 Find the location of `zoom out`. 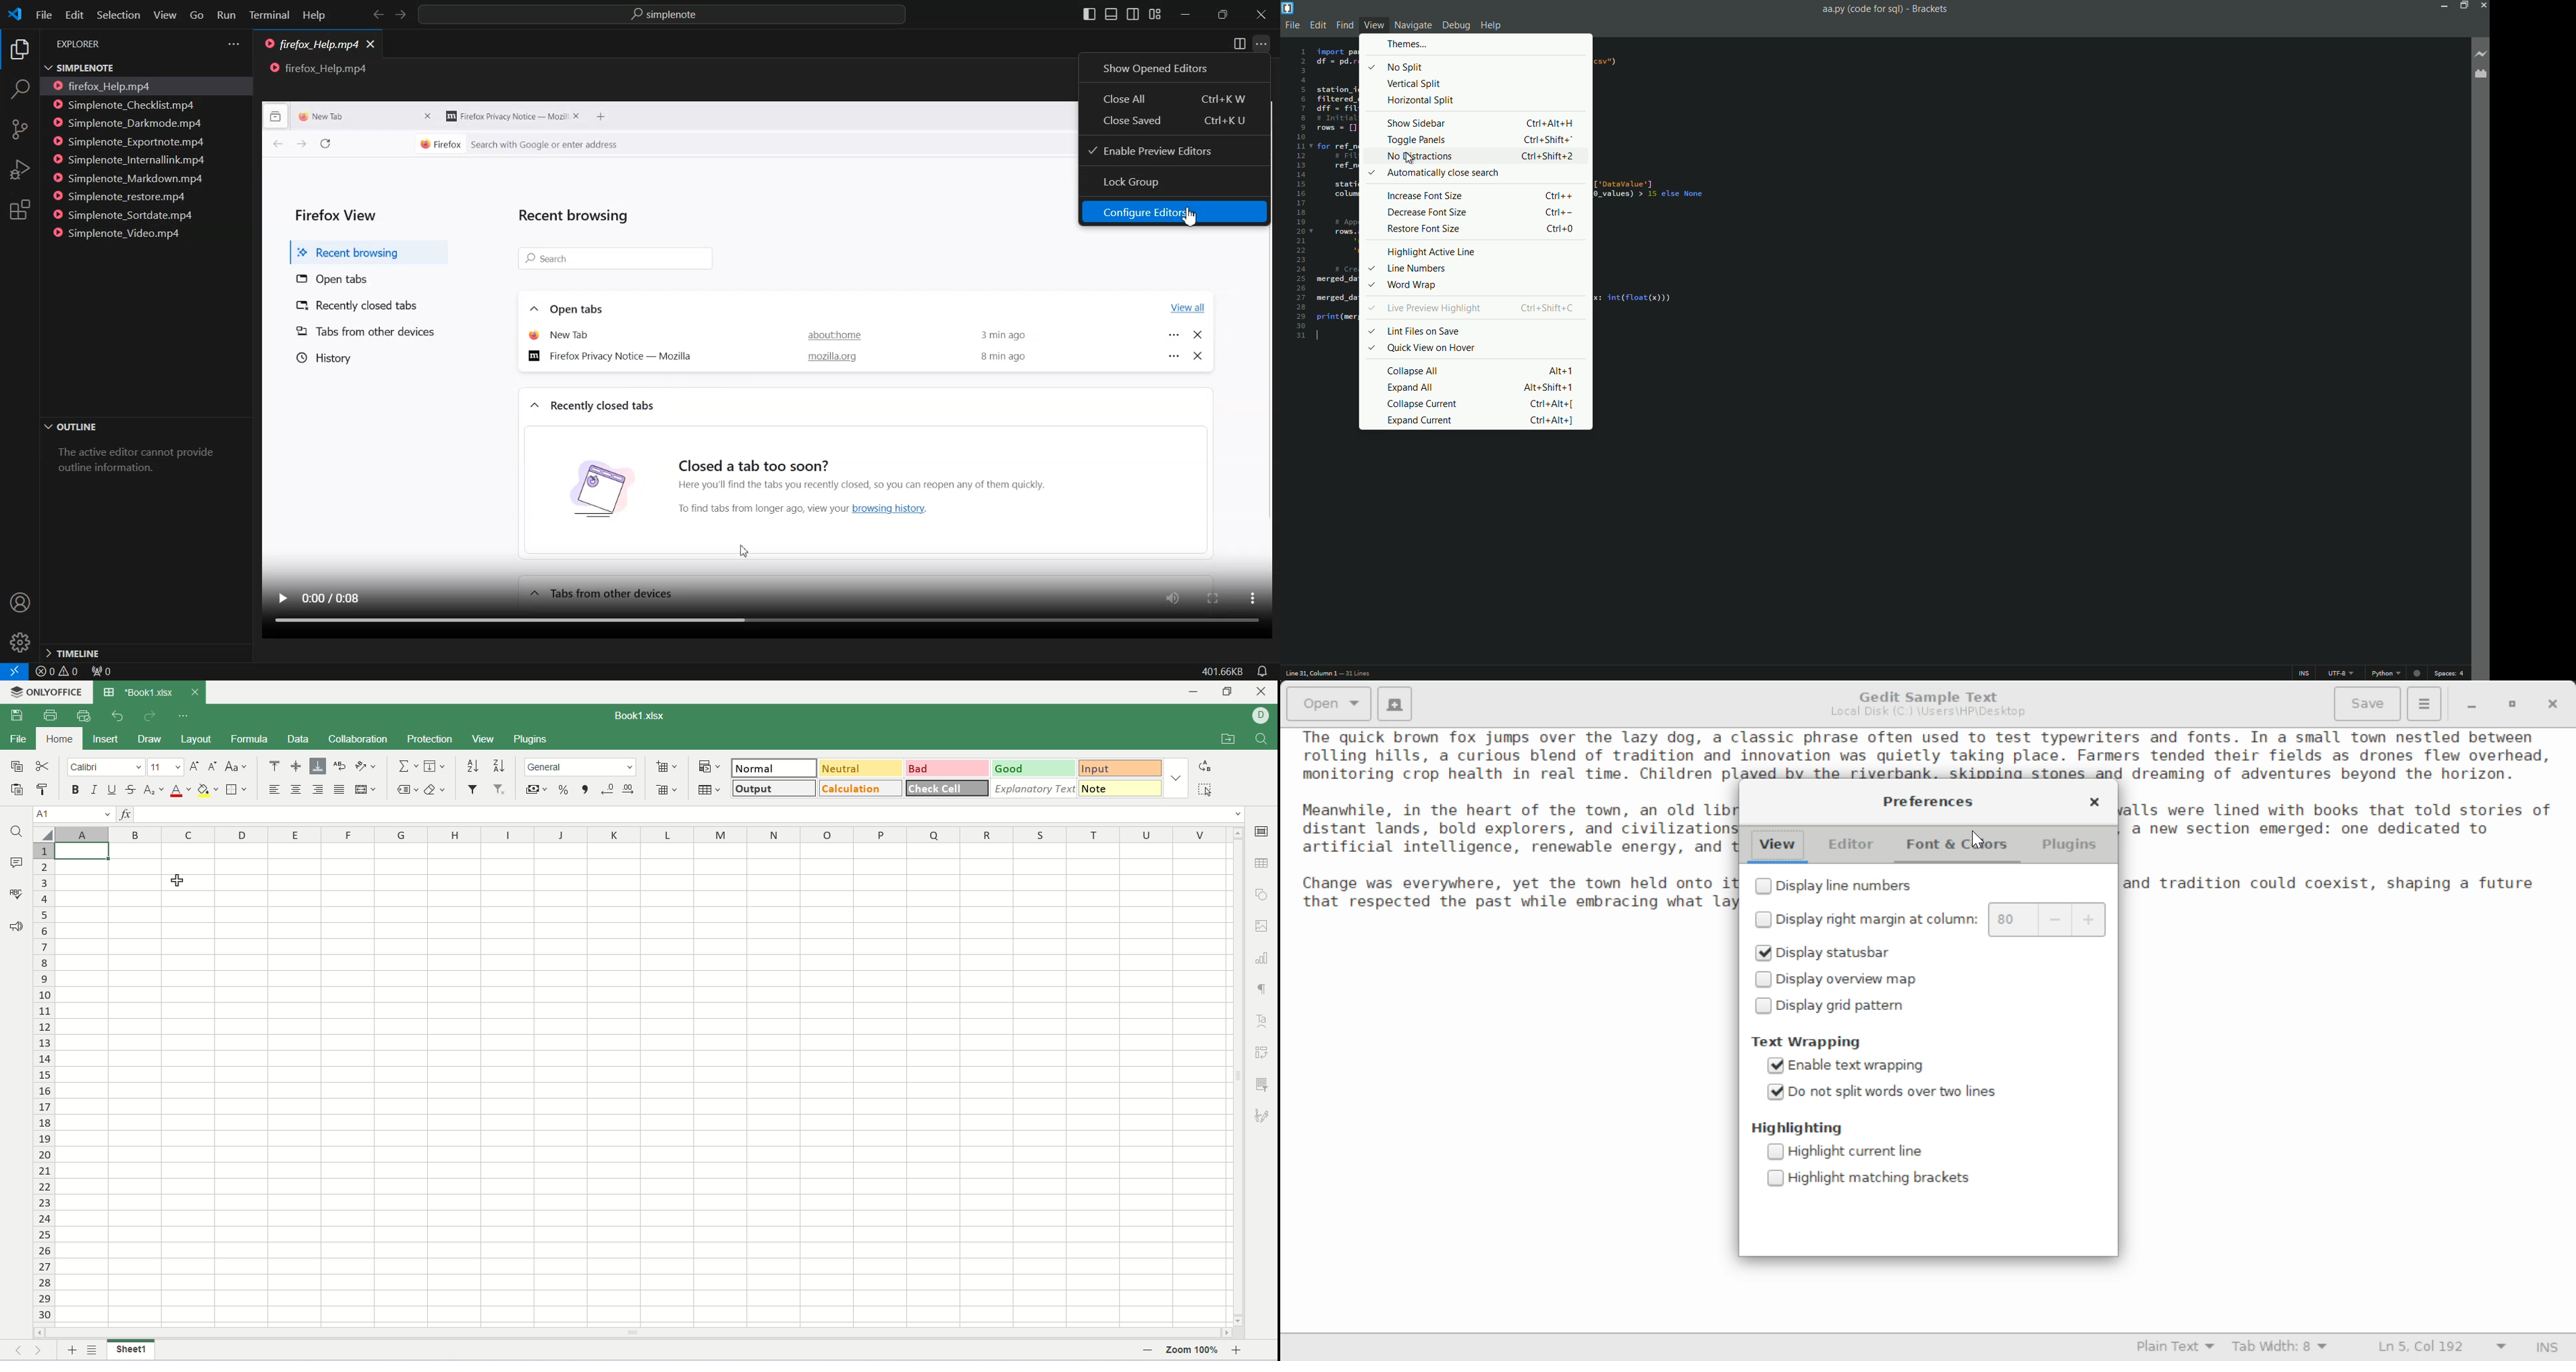

zoom out is located at coordinates (1148, 1350).